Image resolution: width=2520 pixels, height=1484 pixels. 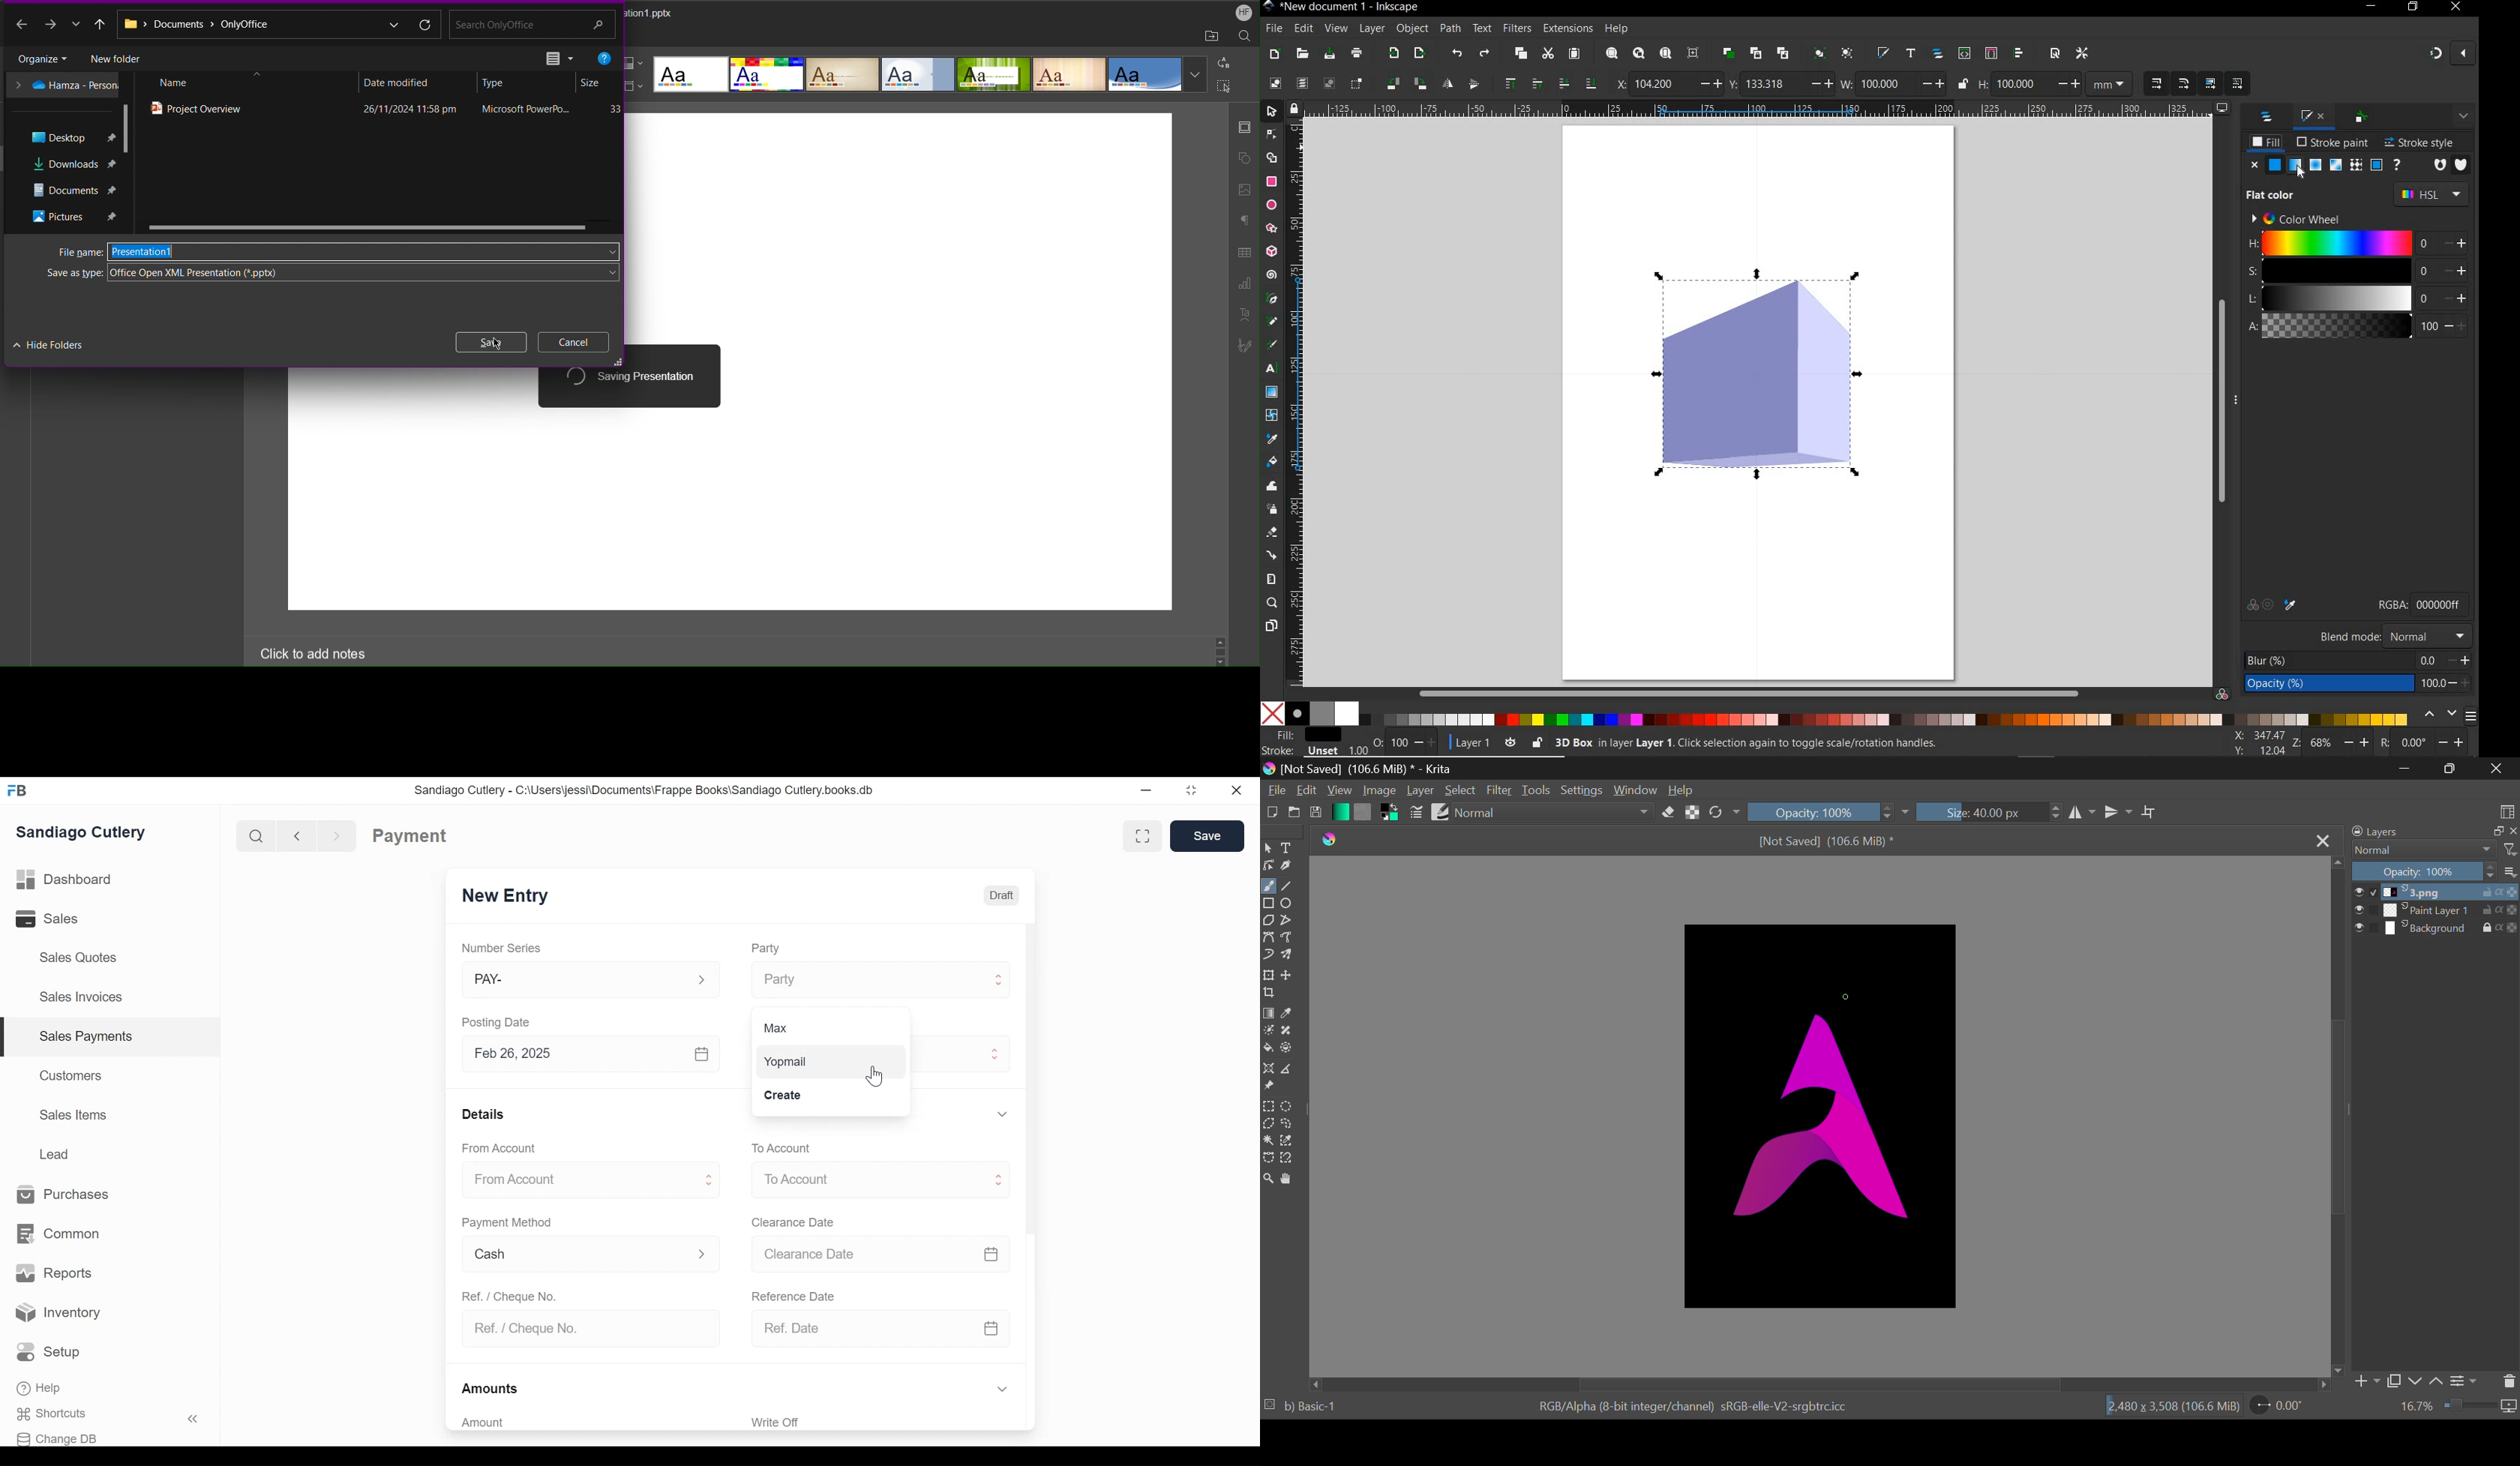 I want to click on OPEN FILL & STROKE, so click(x=1882, y=52).